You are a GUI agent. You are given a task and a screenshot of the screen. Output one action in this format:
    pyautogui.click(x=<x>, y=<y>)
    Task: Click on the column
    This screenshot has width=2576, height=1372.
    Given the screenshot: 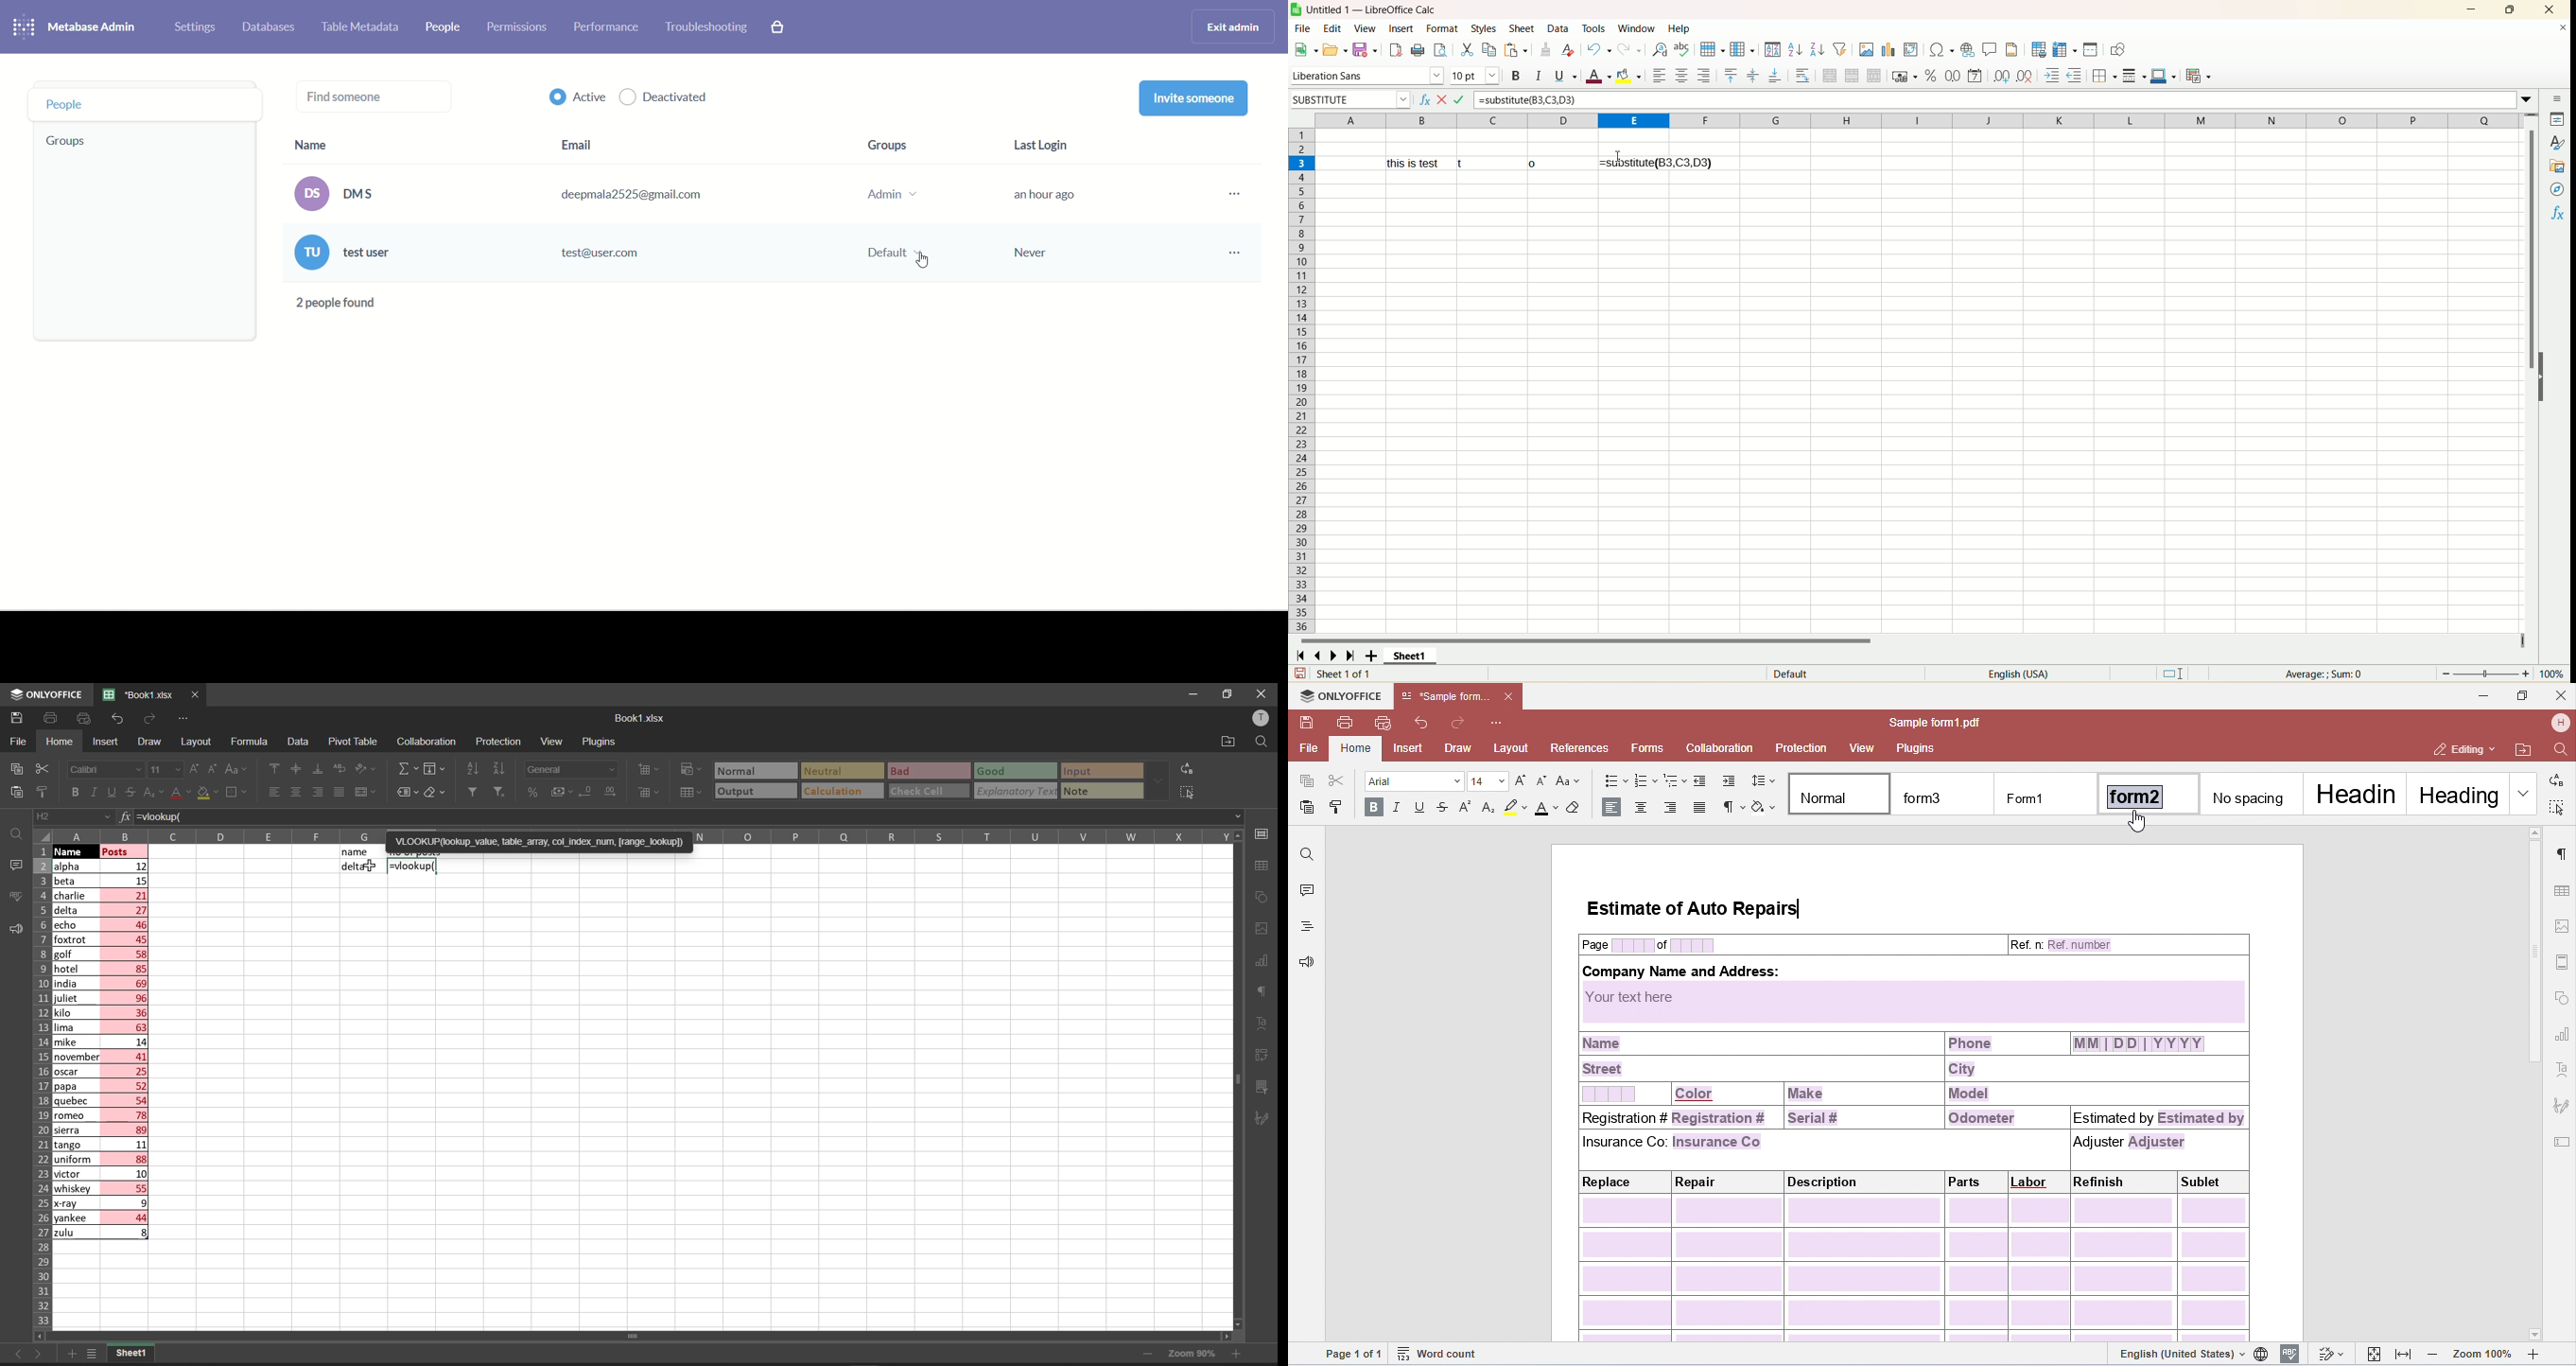 What is the action you would take?
    pyautogui.click(x=1917, y=120)
    